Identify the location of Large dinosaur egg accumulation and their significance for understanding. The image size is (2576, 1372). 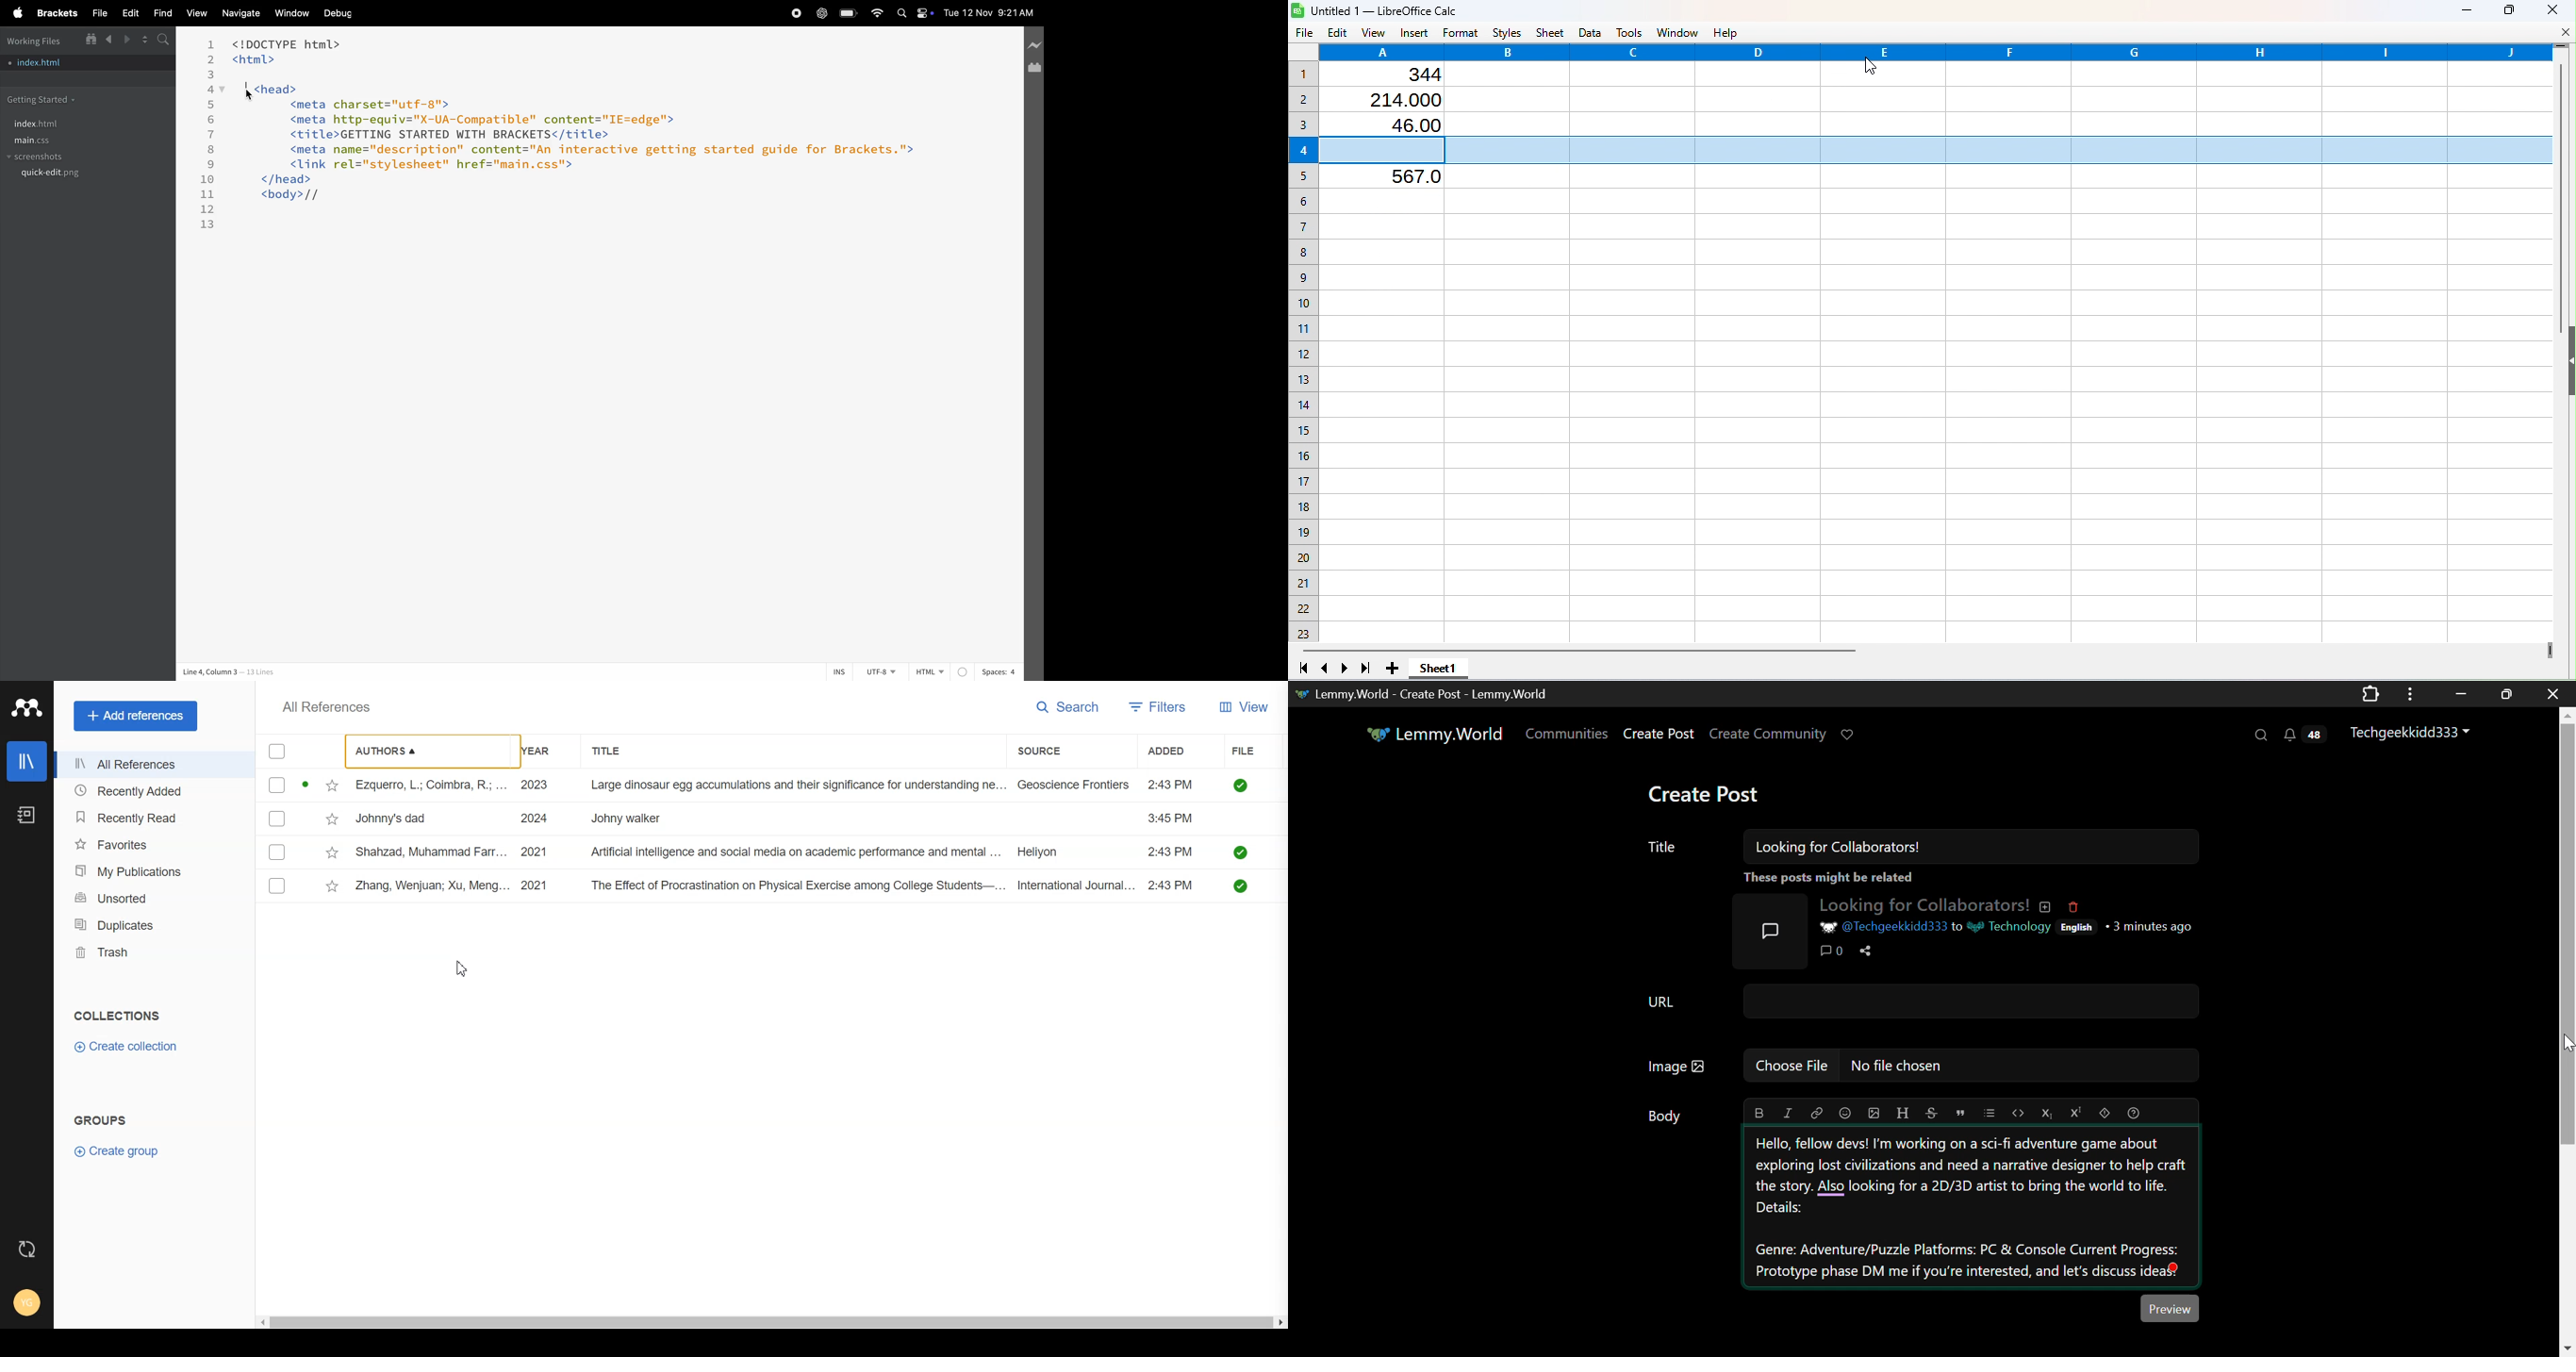
(798, 785).